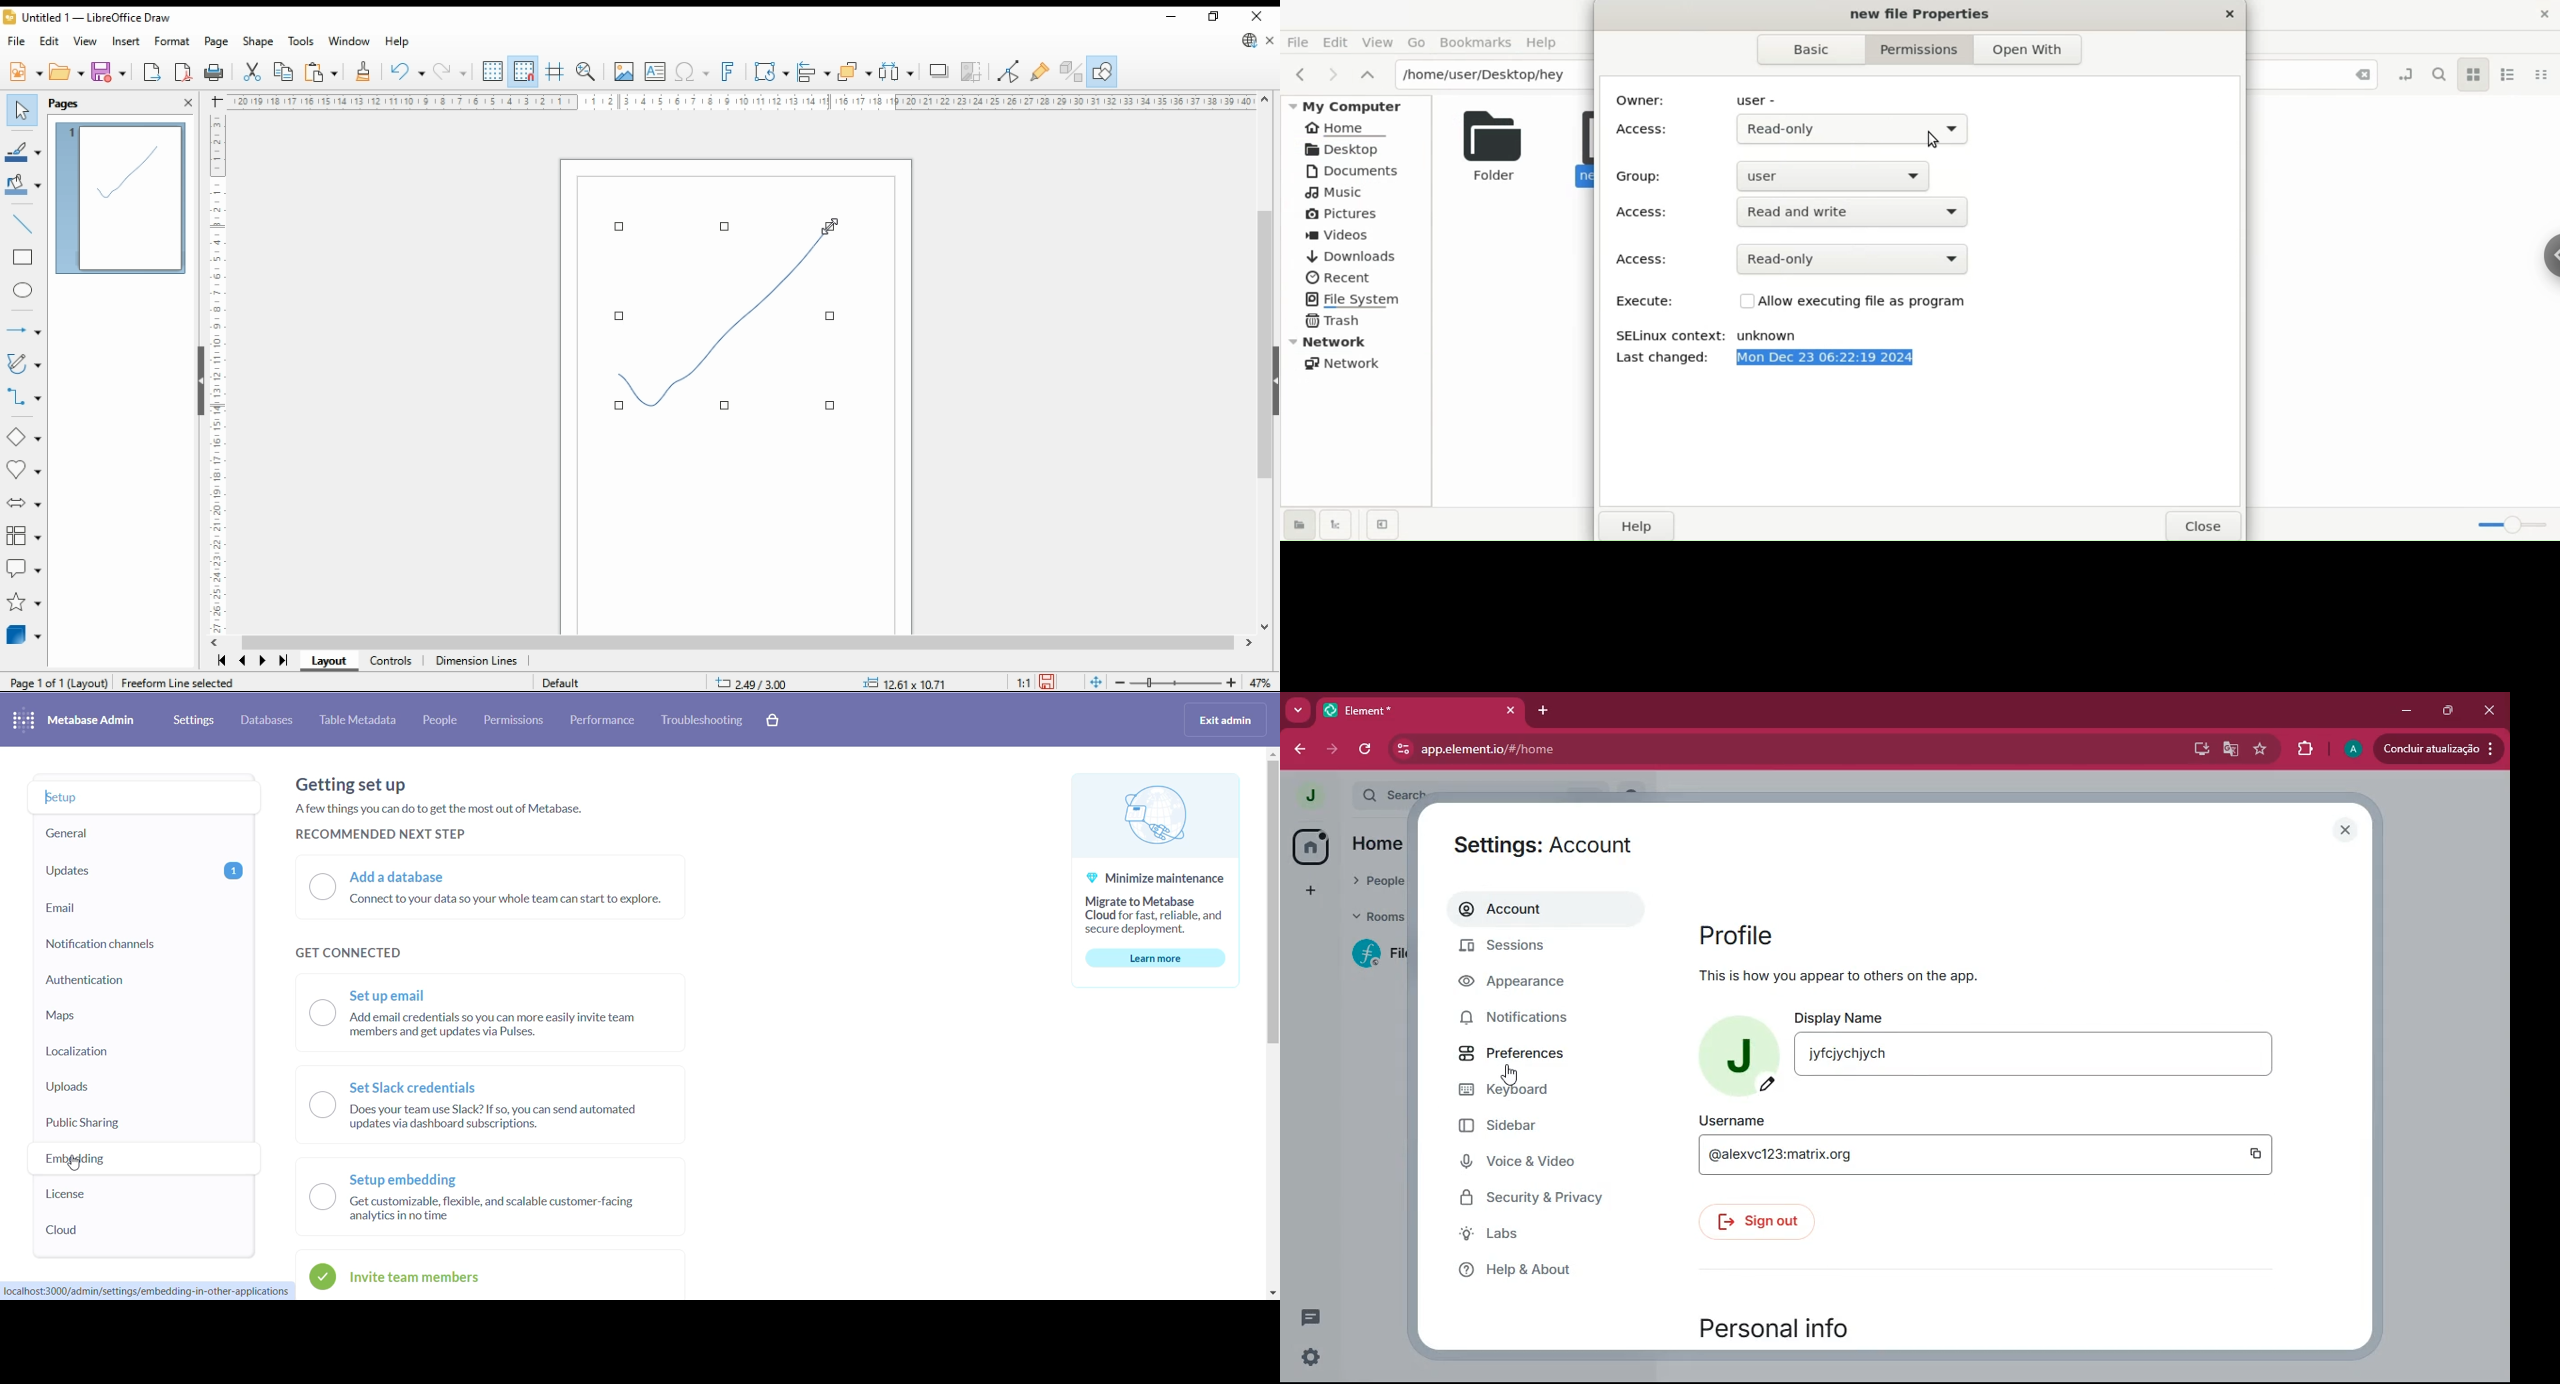 The width and height of the screenshot is (2576, 1400). I want to click on account, so click(1544, 907).